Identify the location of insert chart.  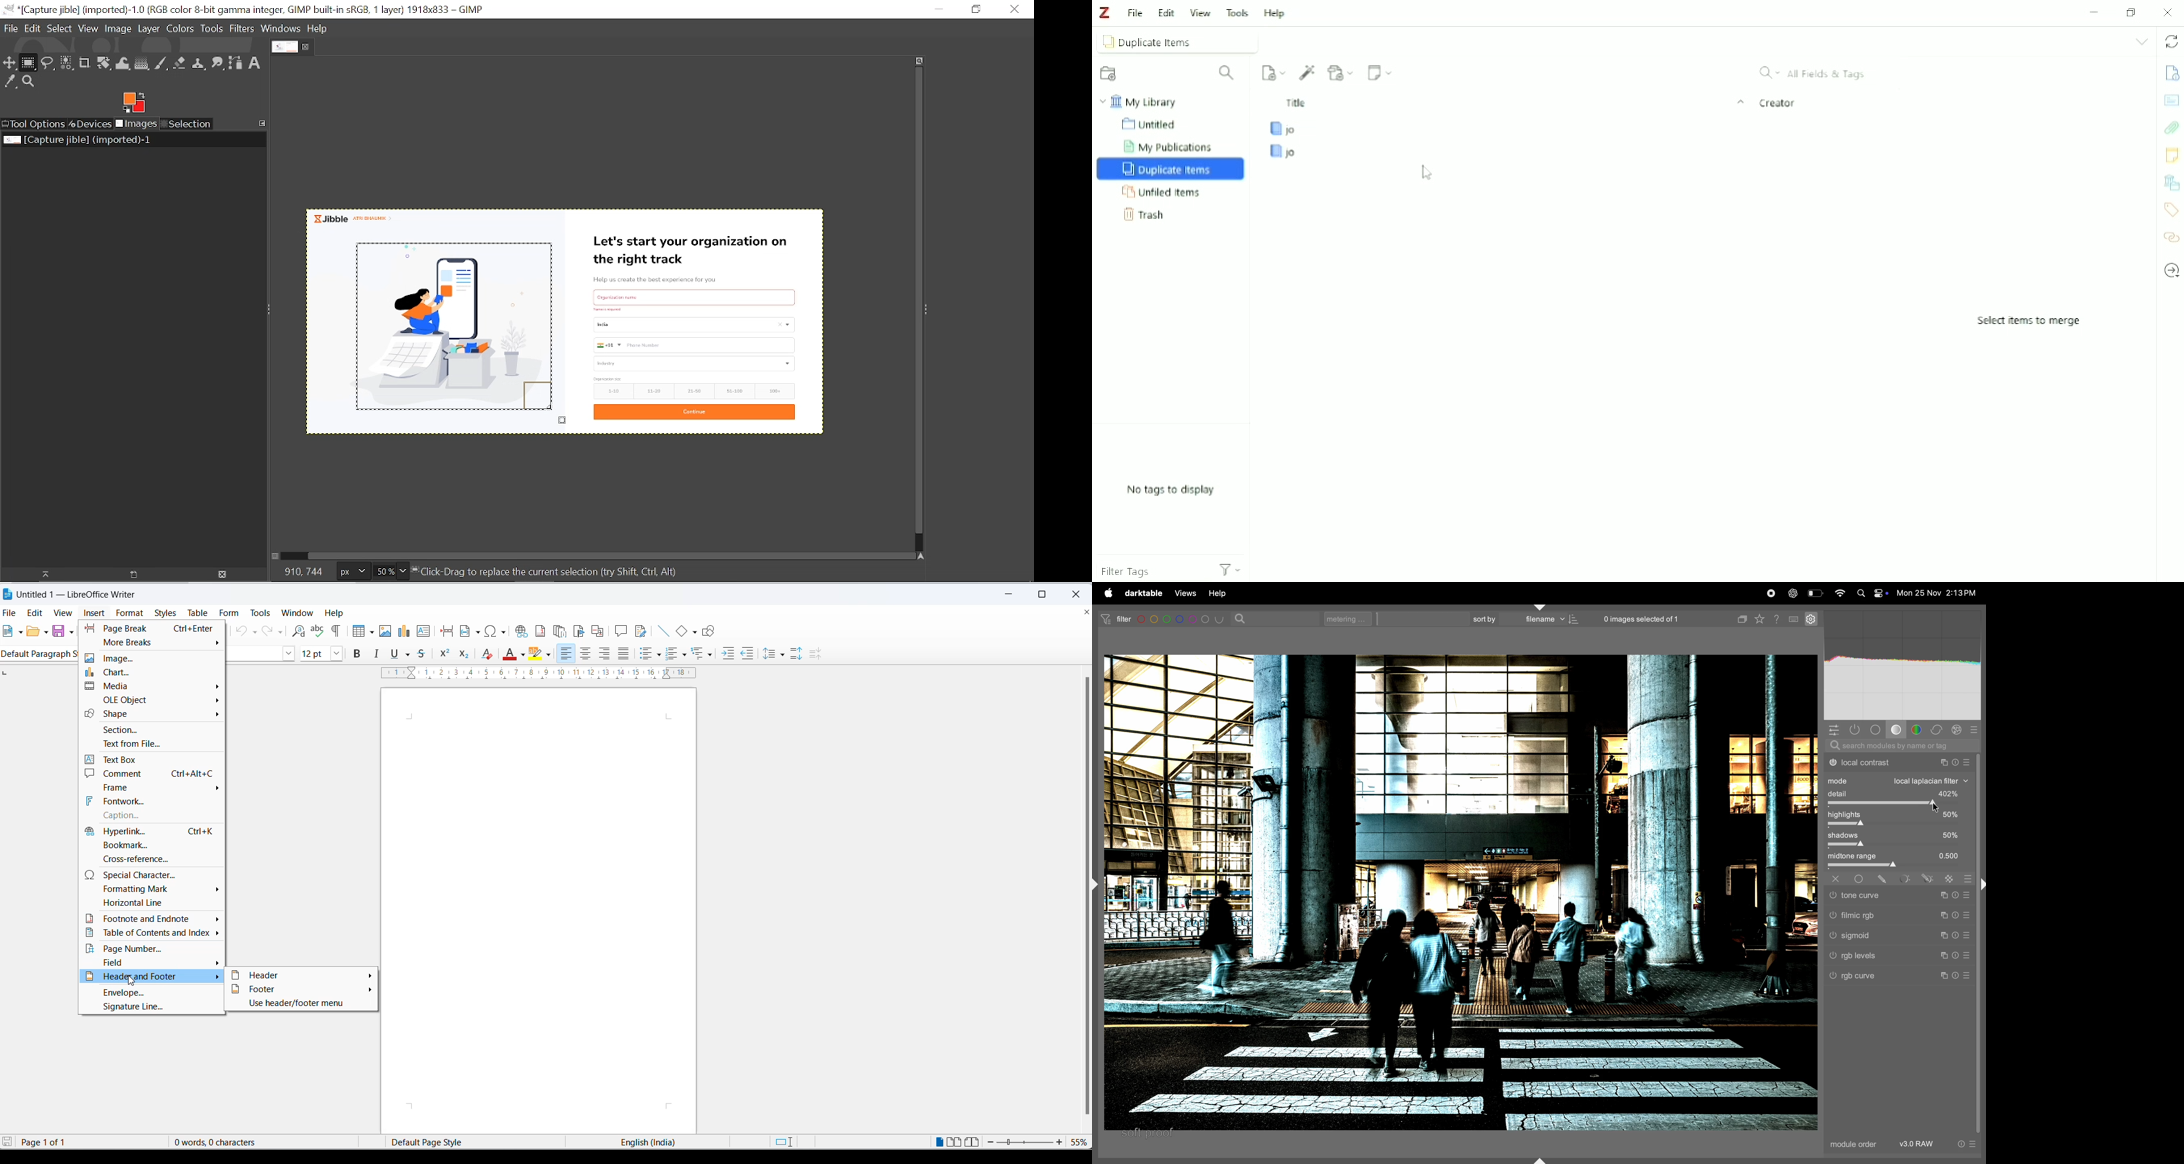
(404, 632).